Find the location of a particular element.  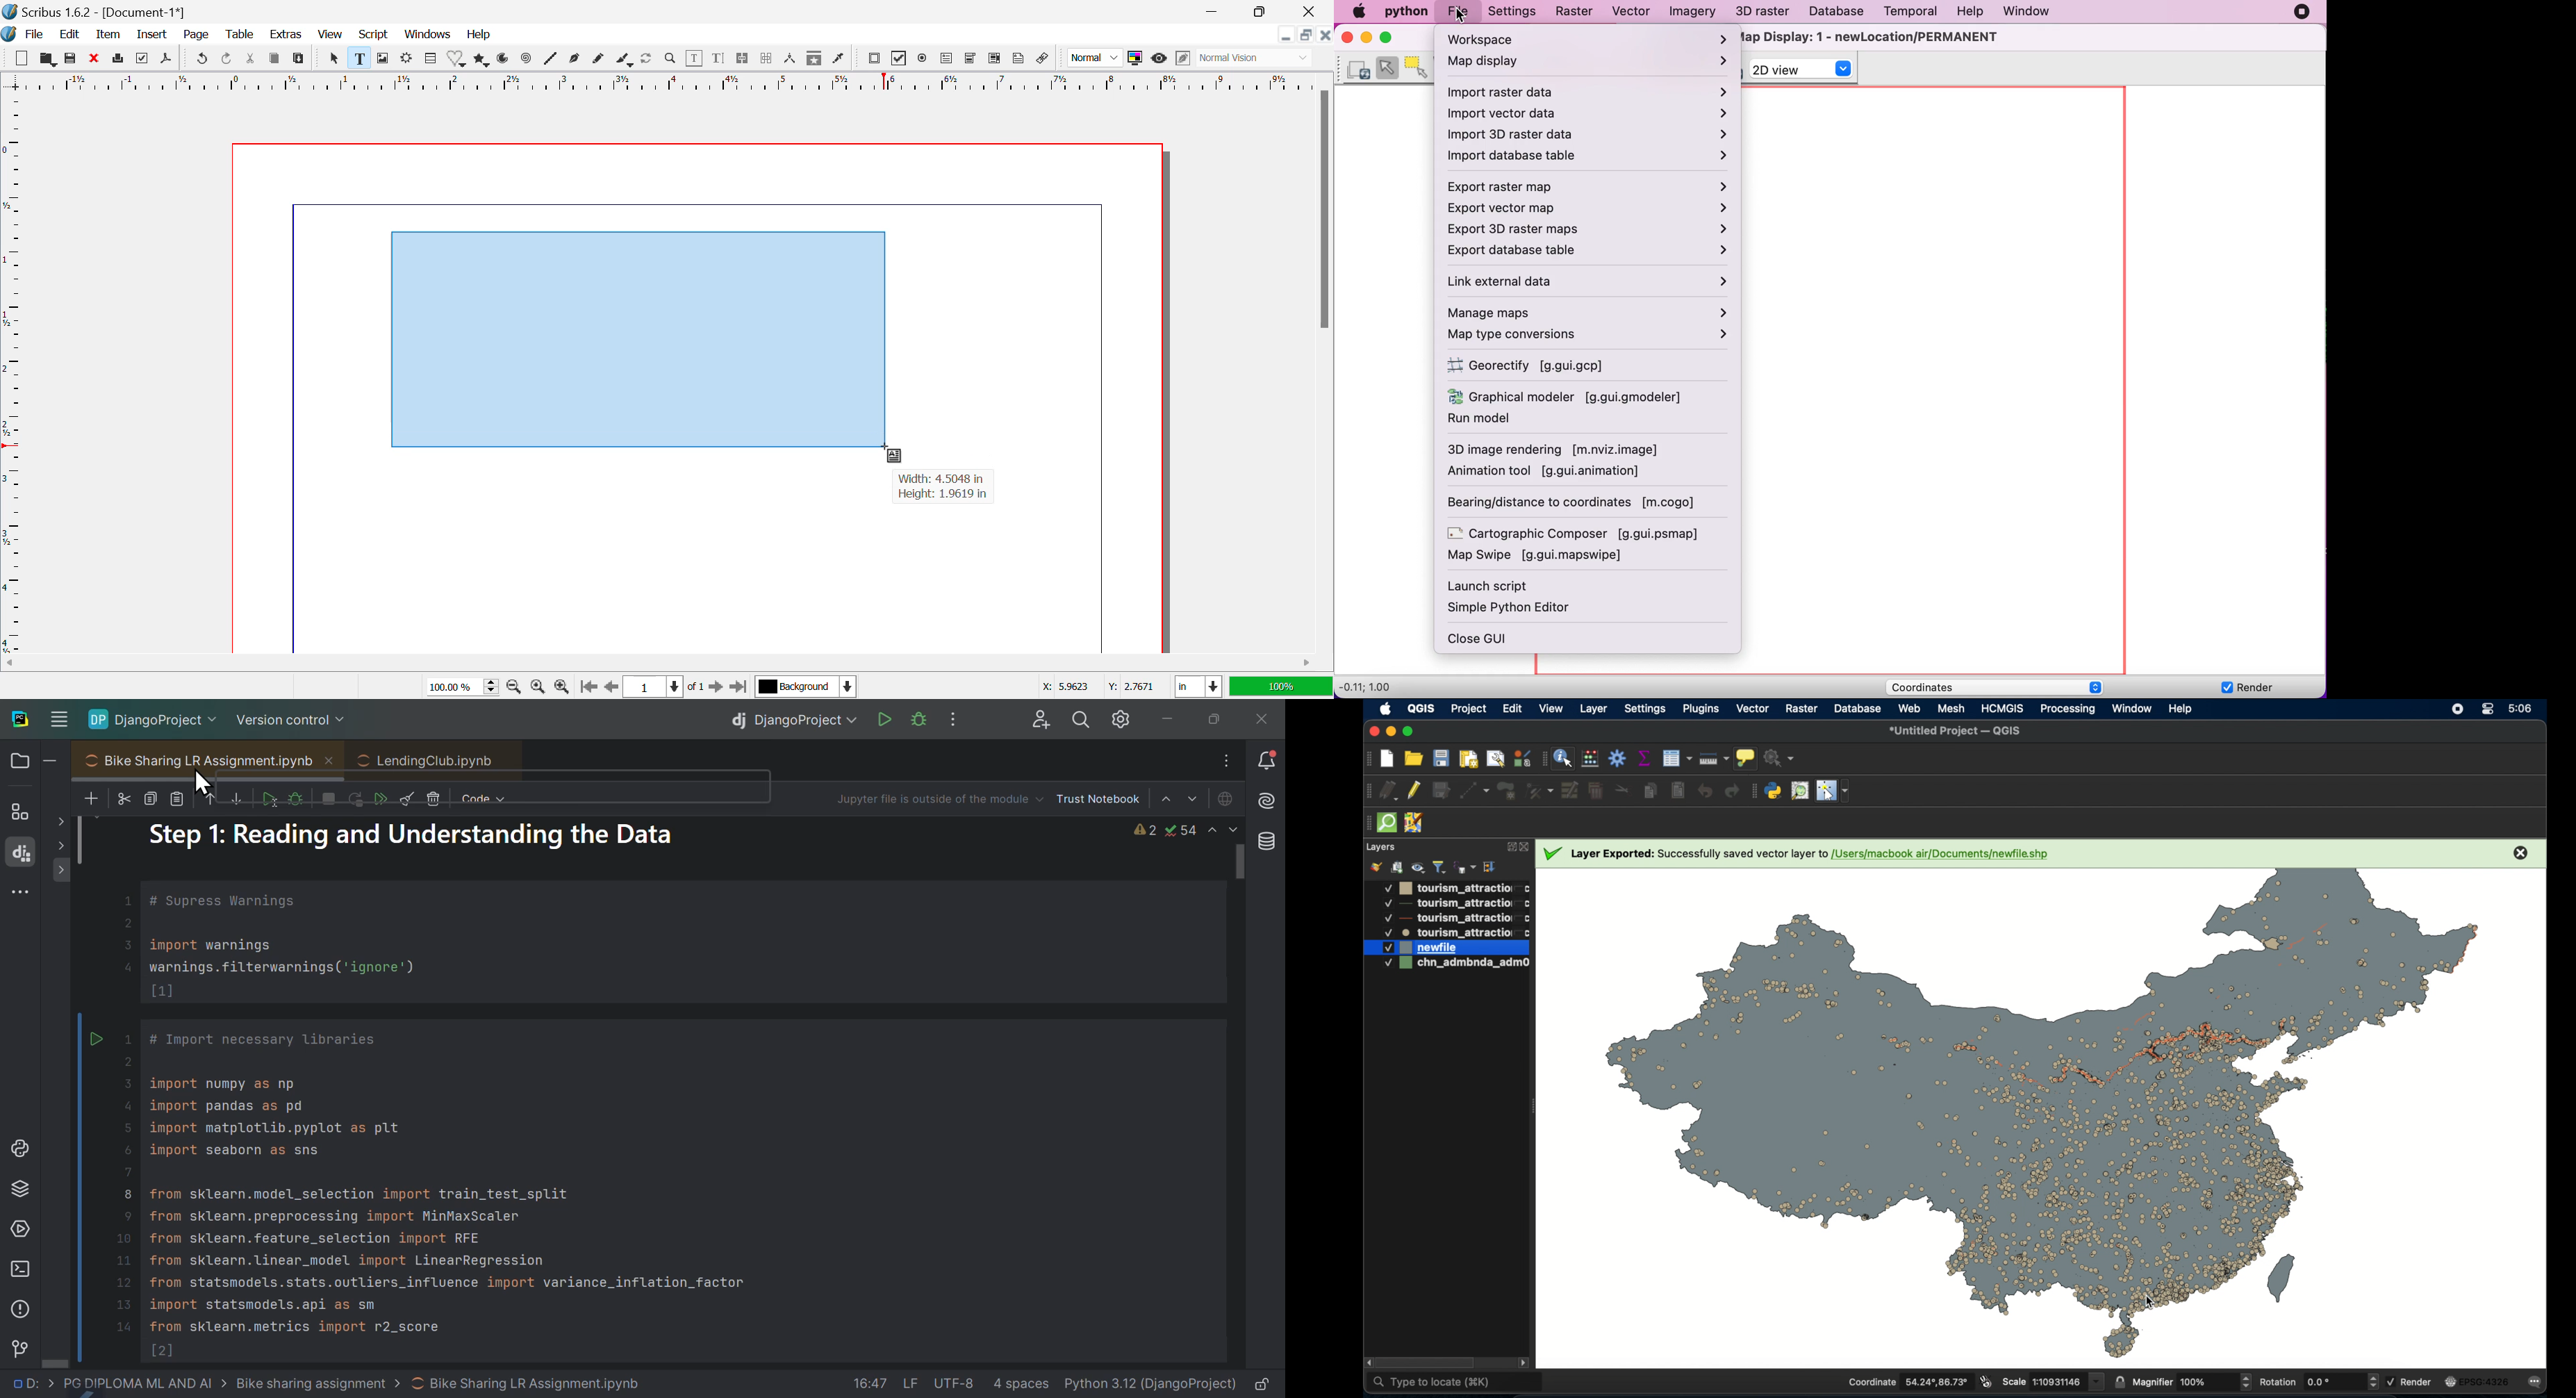

layer 4 is located at coordinates (1448, 933).